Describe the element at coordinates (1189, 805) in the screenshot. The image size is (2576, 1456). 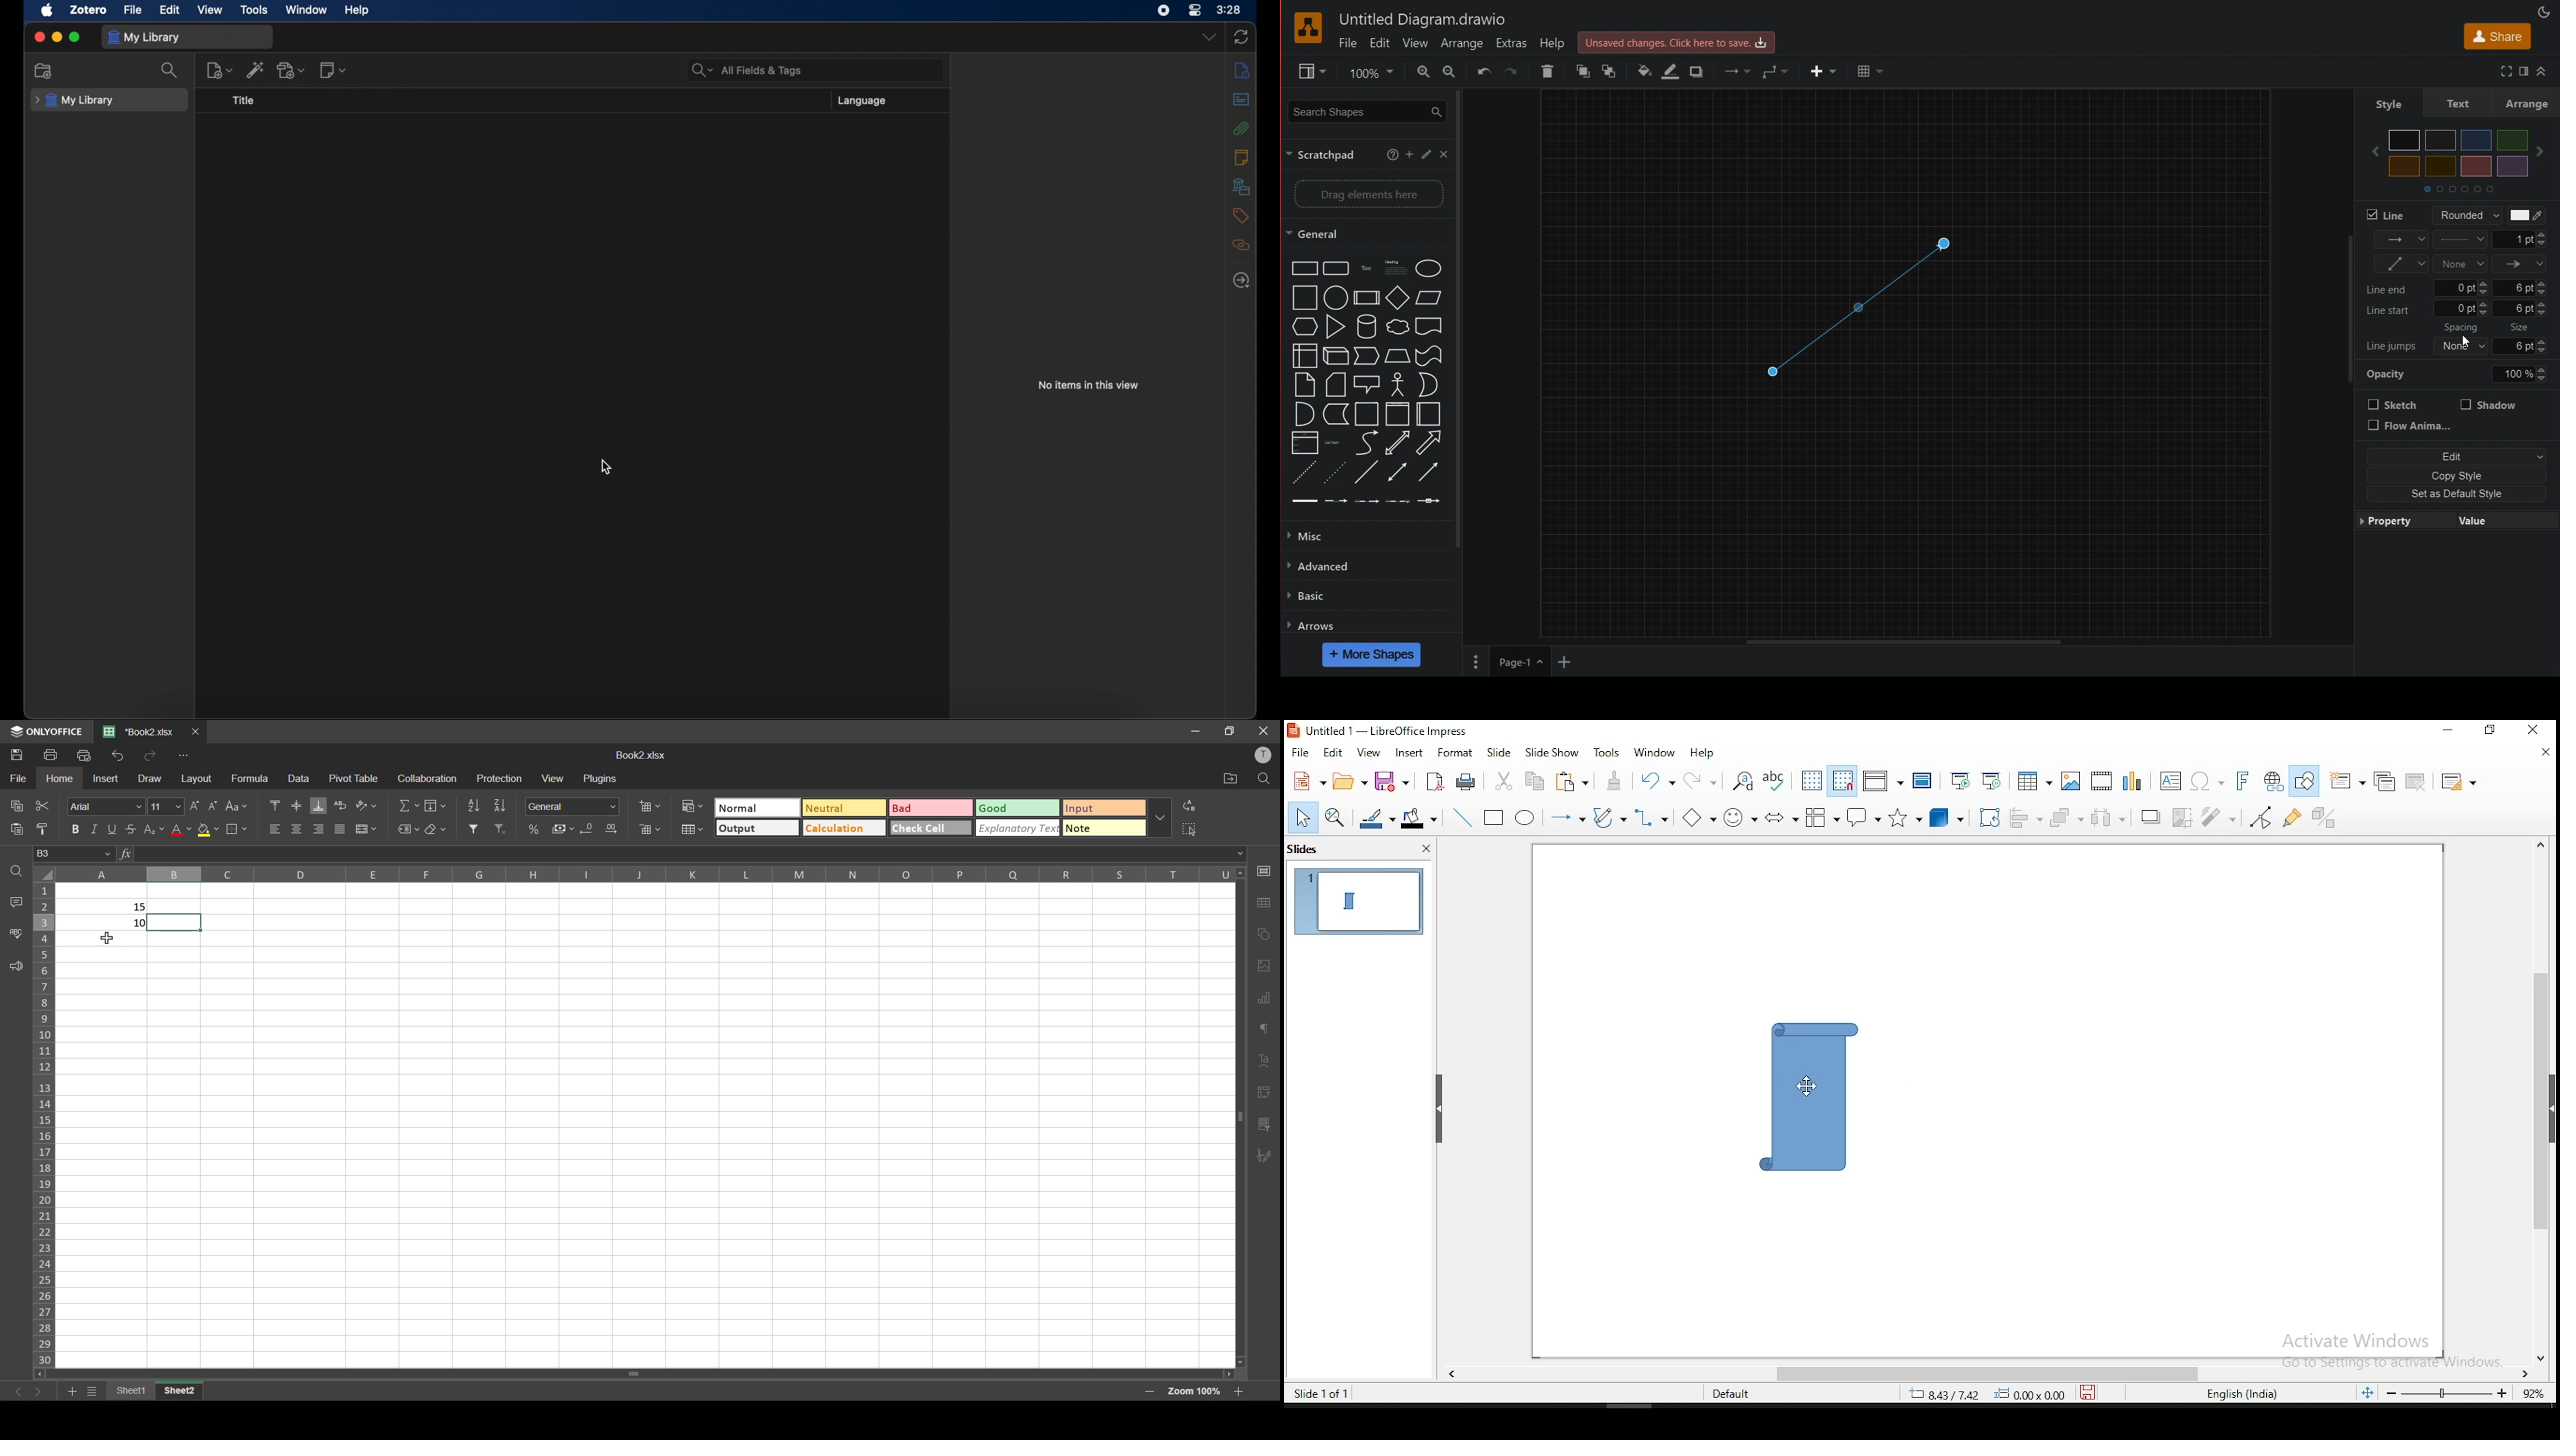
I see `replace` at that location.